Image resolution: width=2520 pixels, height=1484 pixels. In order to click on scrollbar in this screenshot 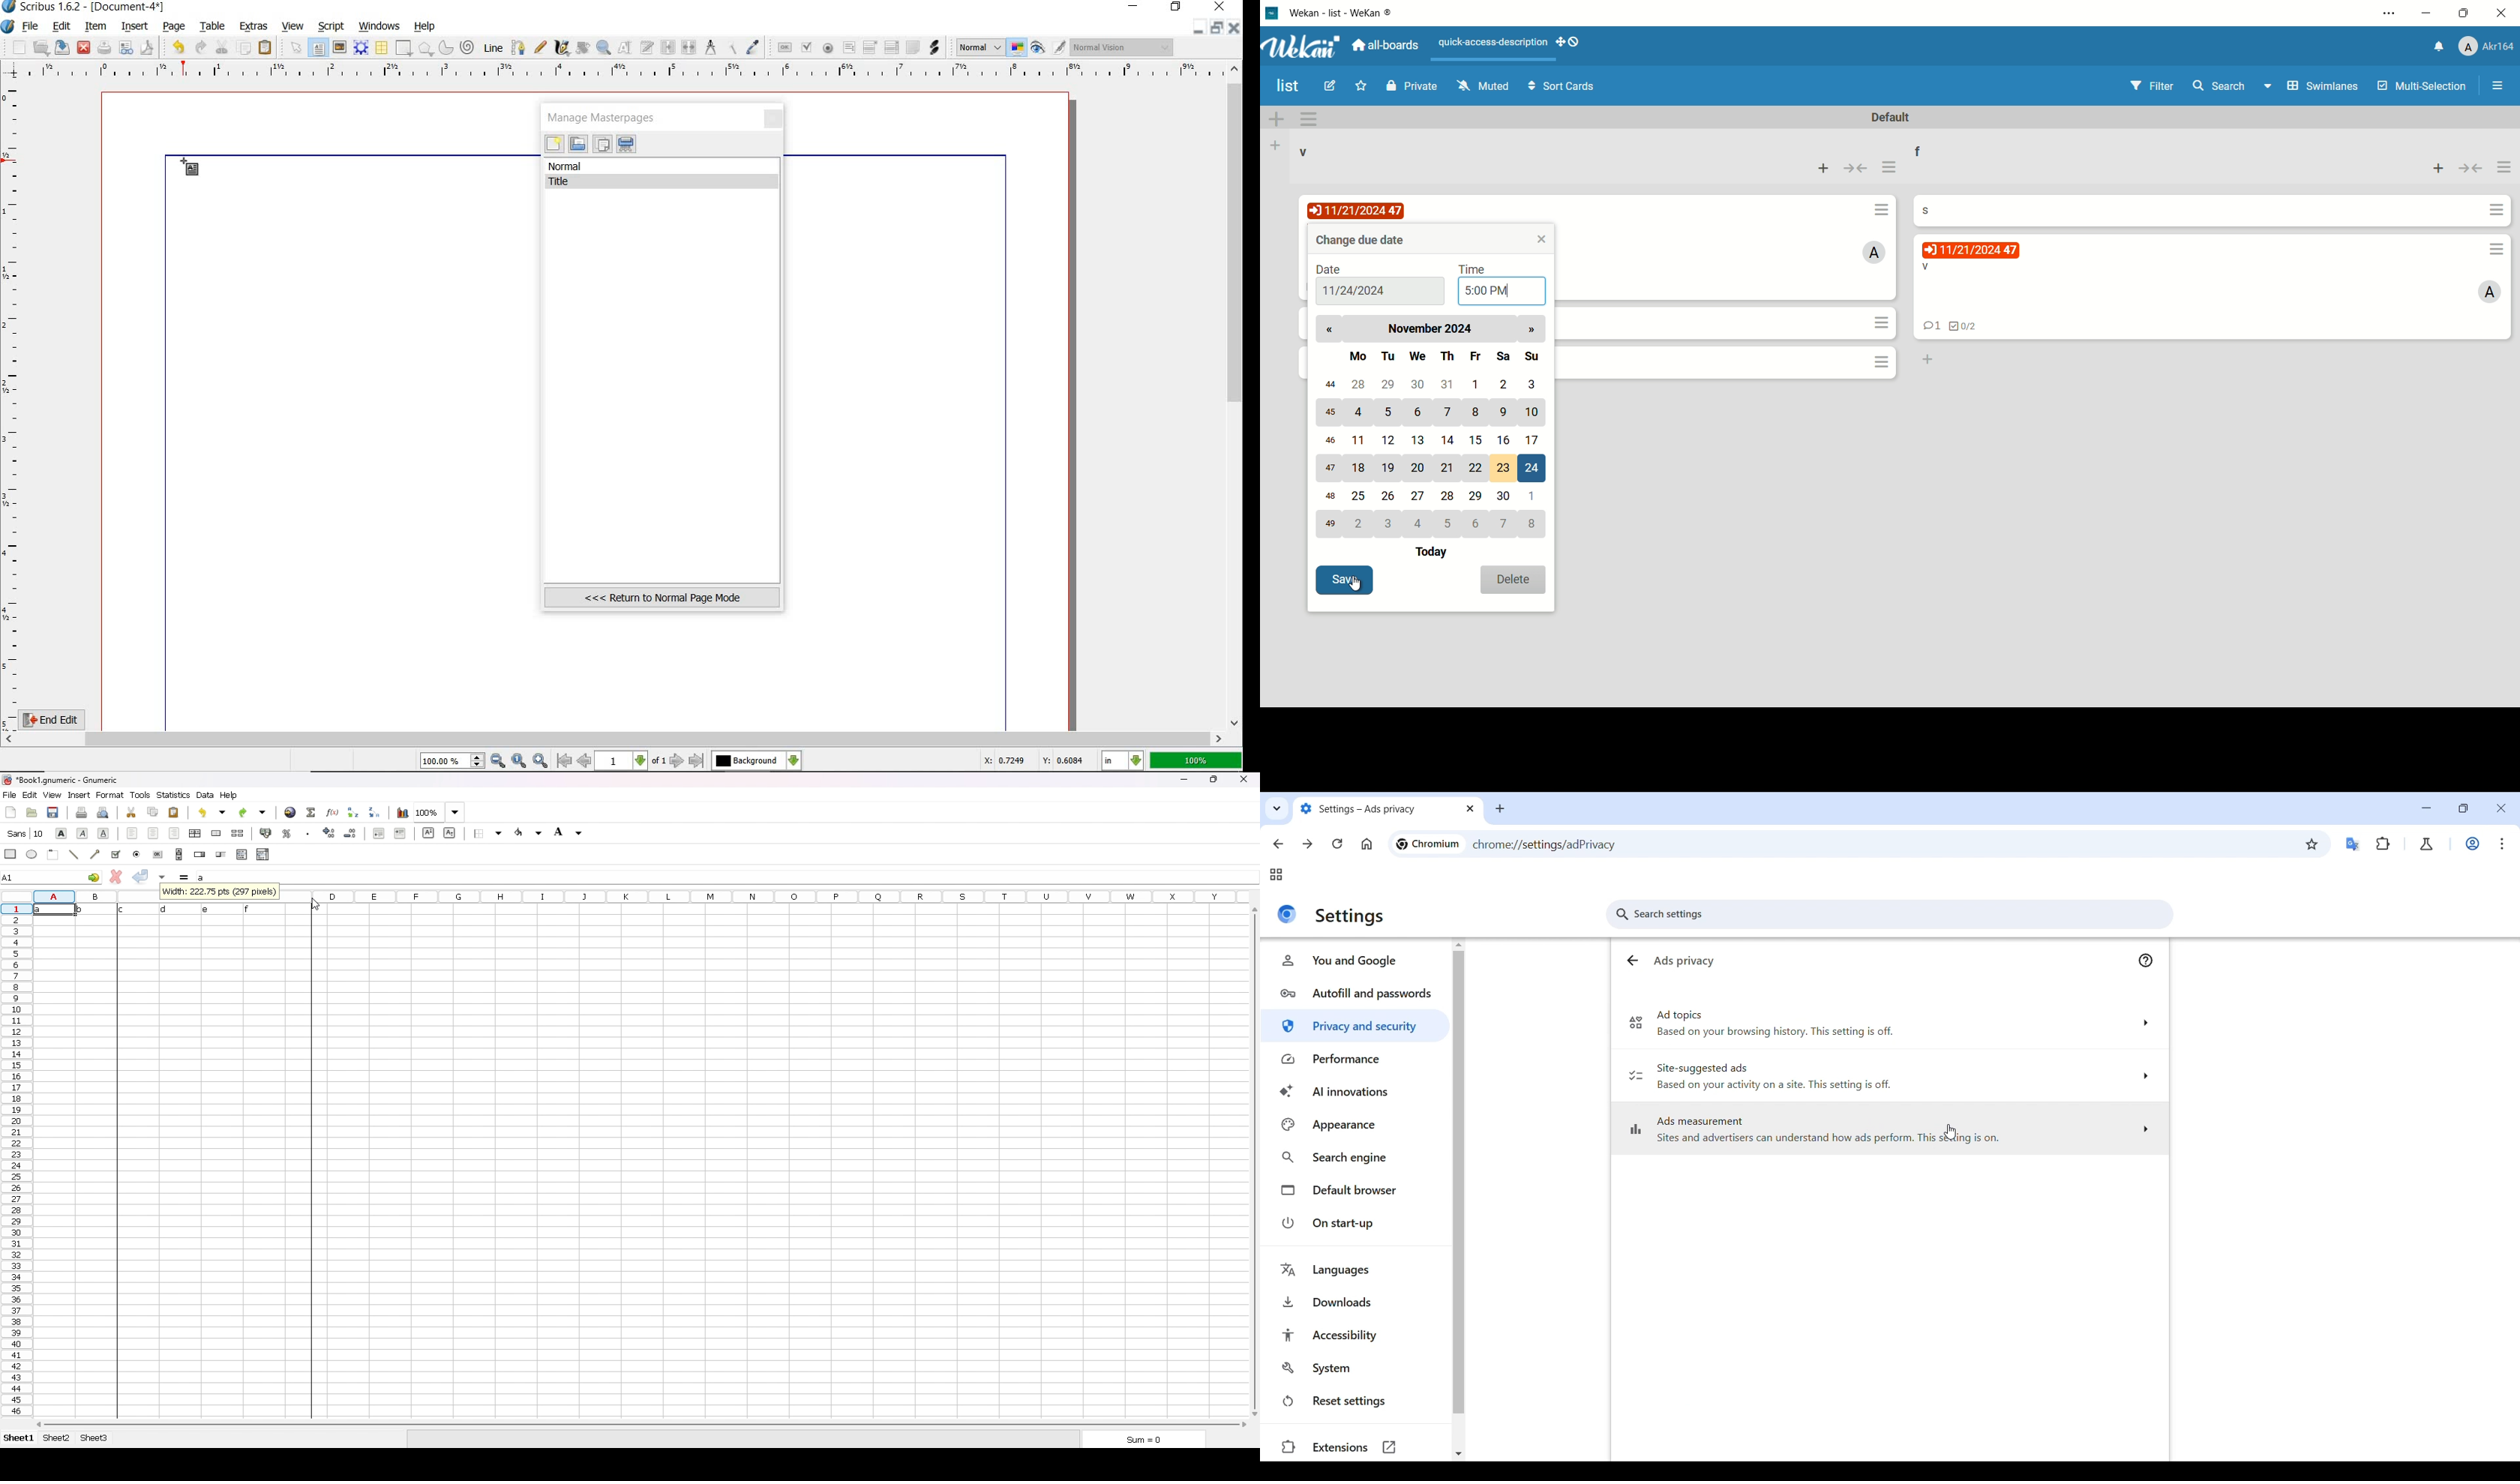, I will do `click(614, 739)`.